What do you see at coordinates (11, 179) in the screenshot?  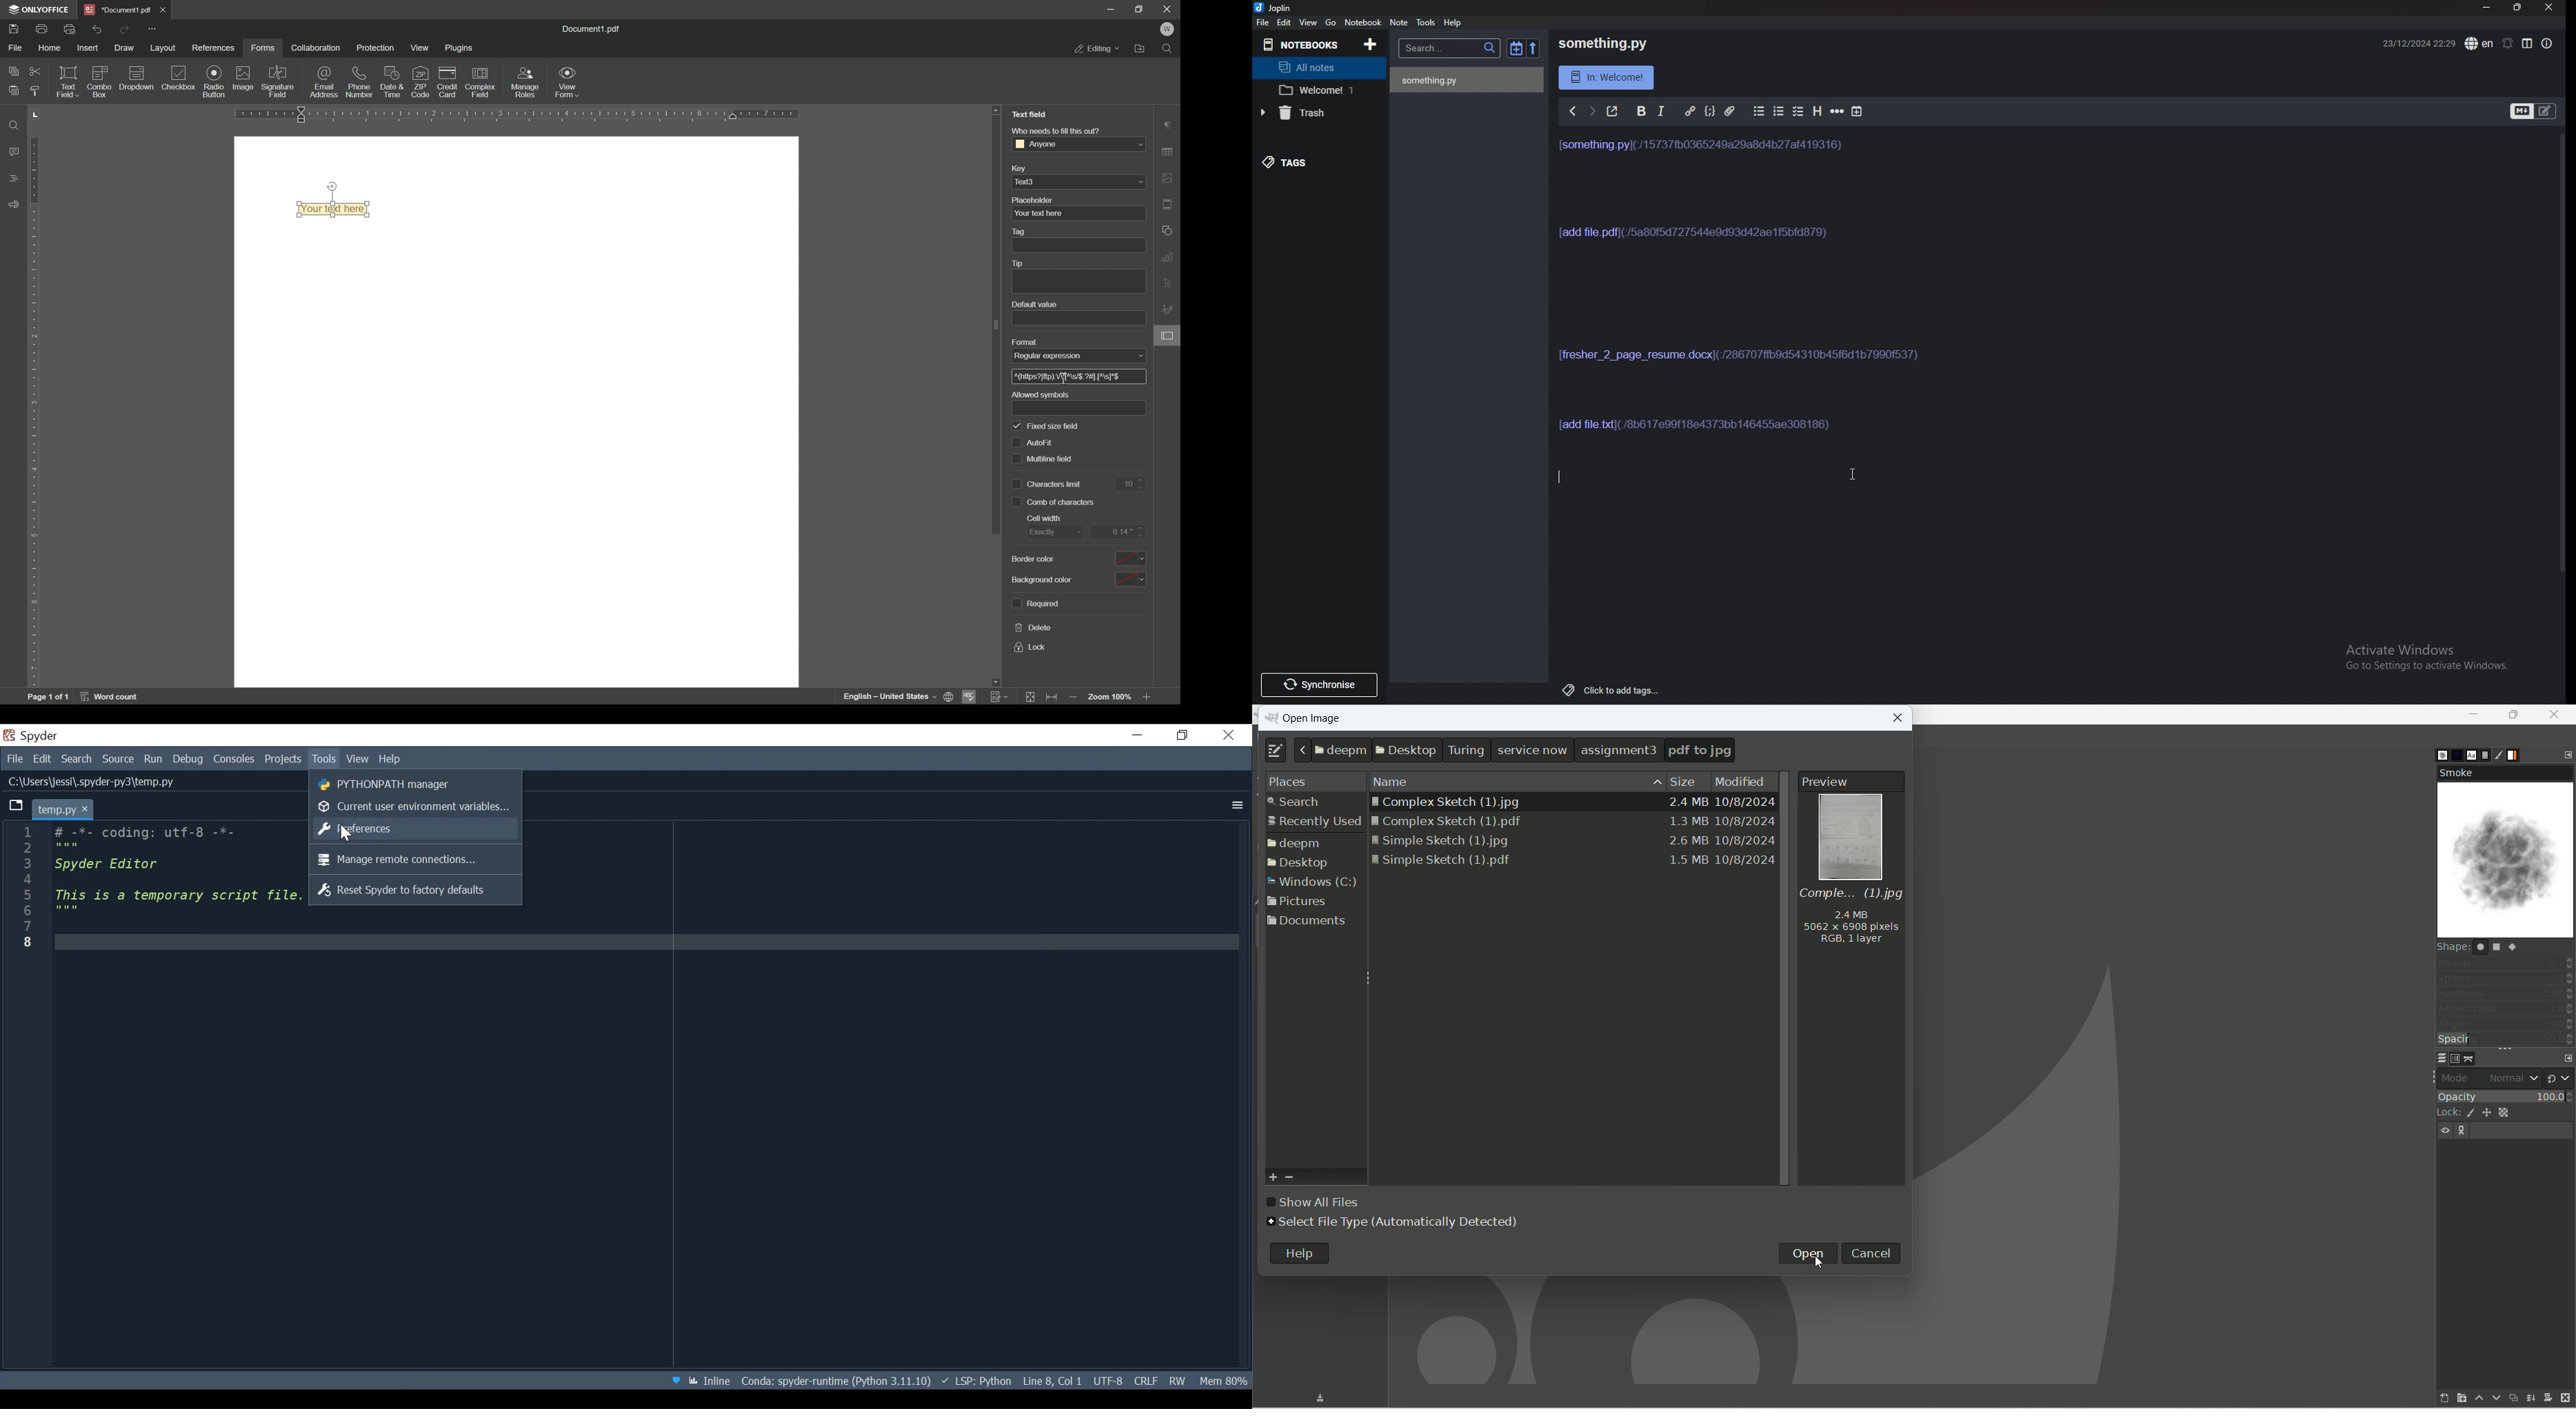 I see `headings` at bounding box center [11, 179].